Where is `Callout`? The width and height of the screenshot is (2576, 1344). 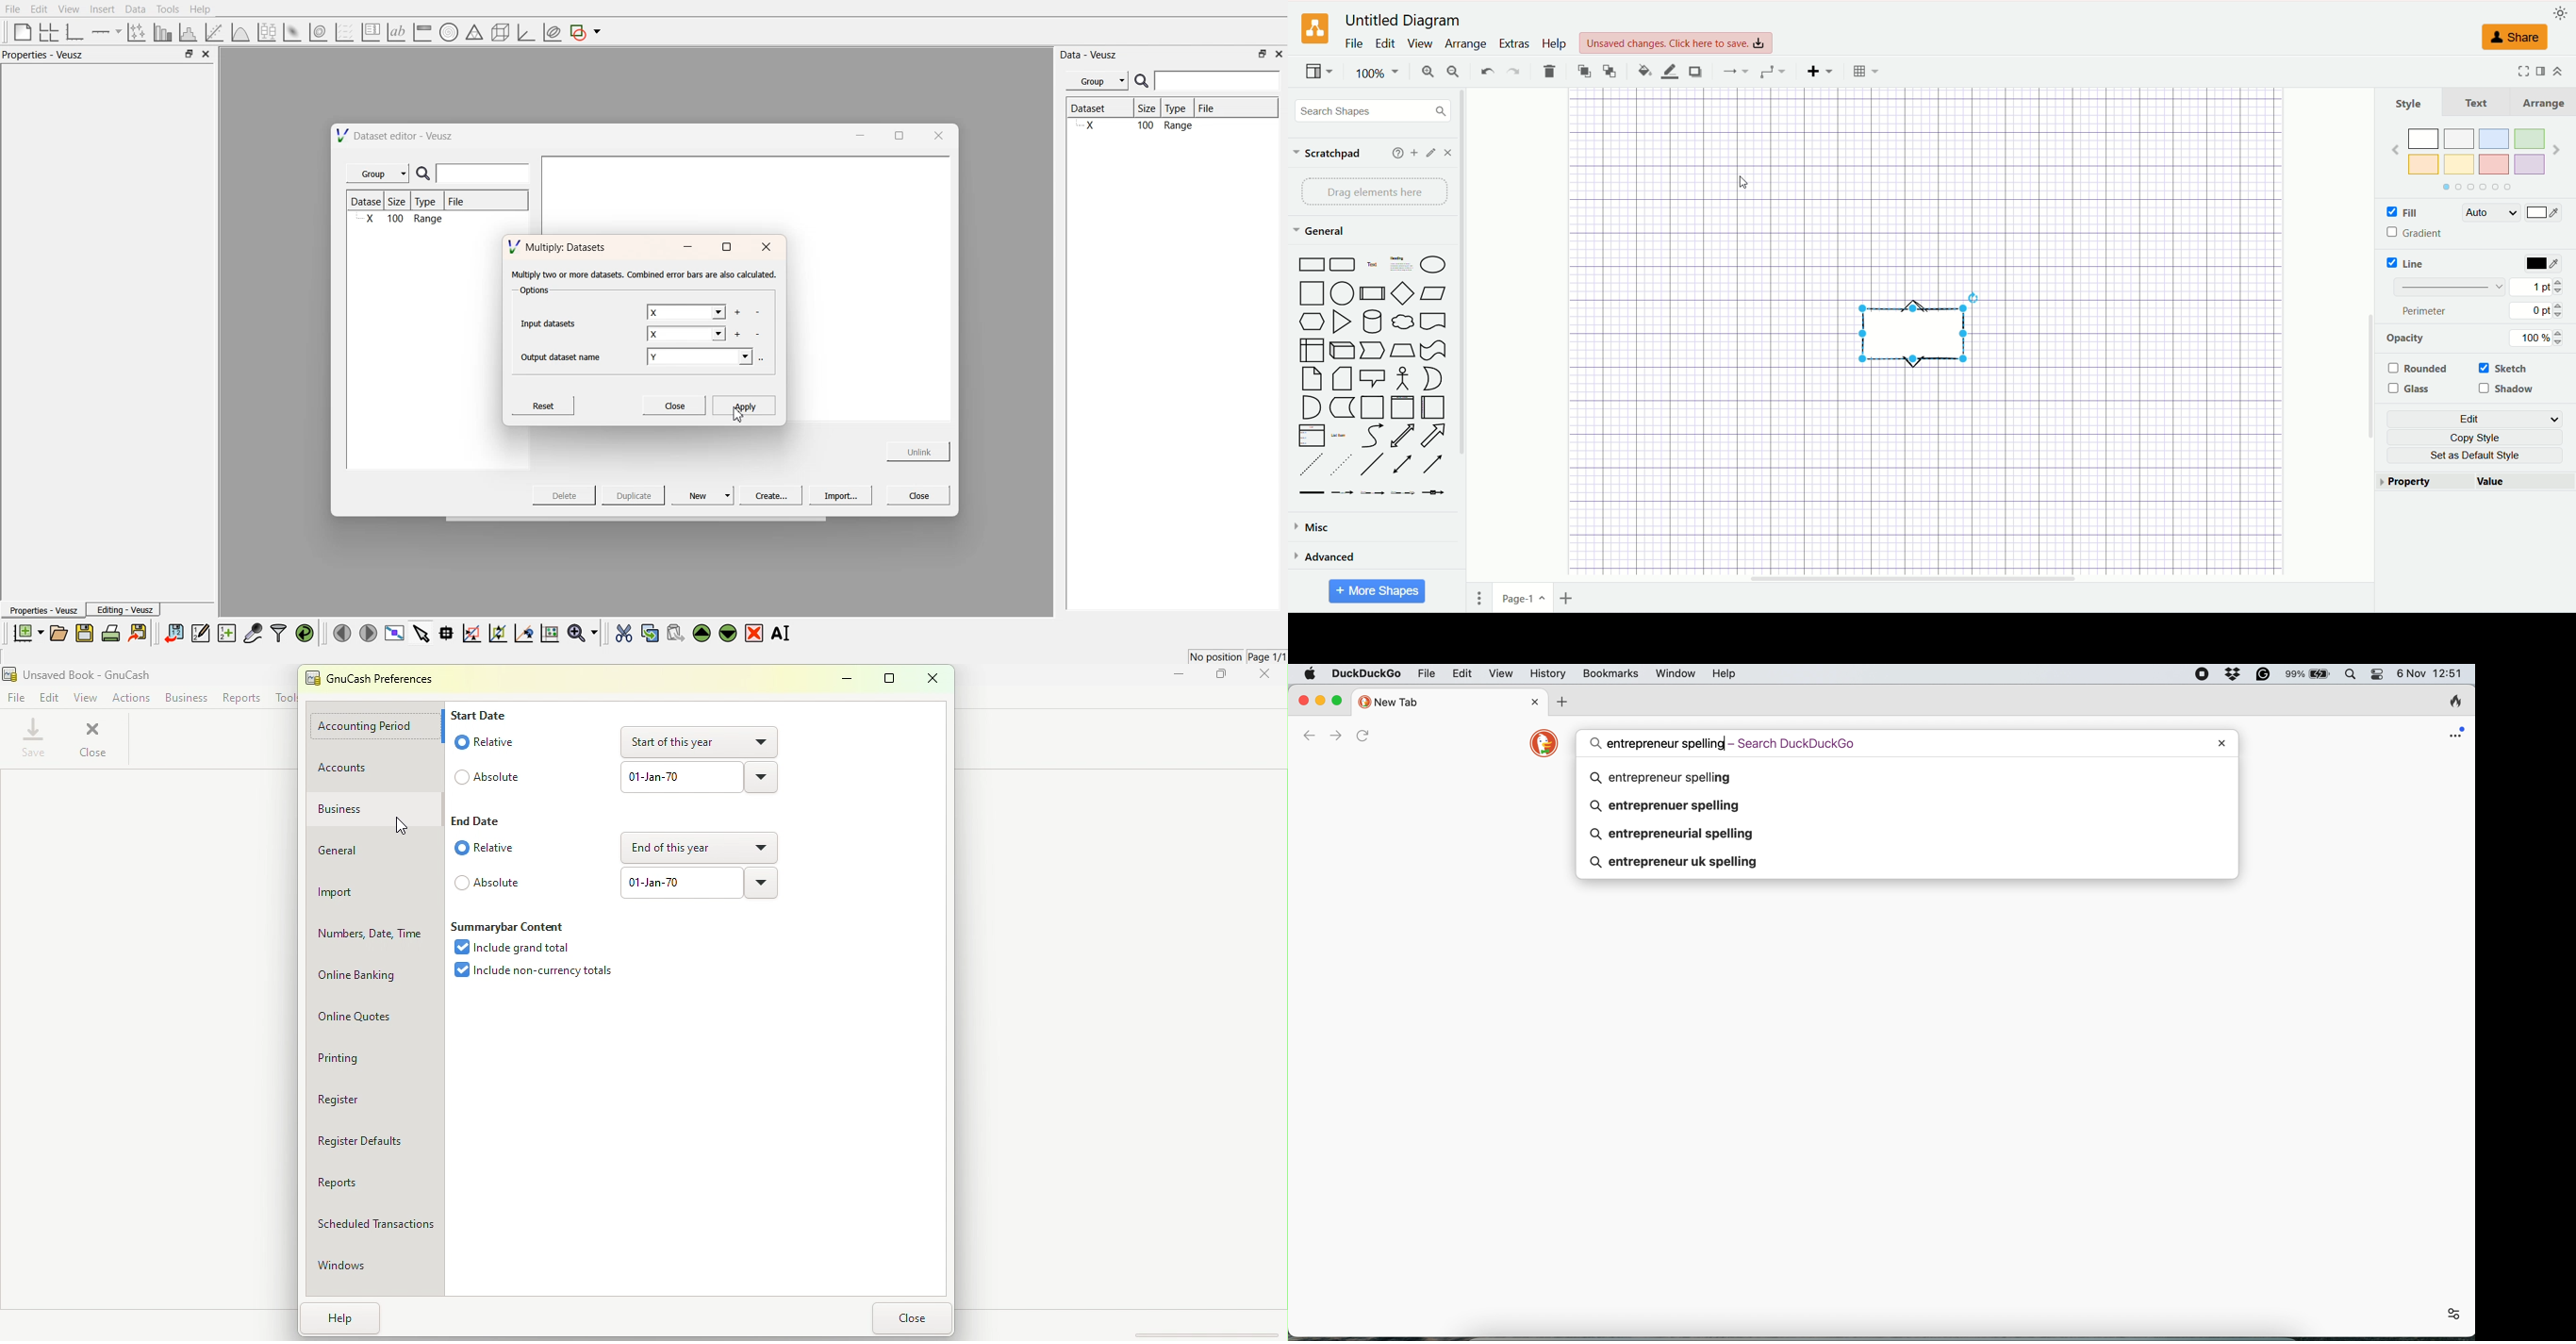 Callout is located at coordinates (1373, 378).